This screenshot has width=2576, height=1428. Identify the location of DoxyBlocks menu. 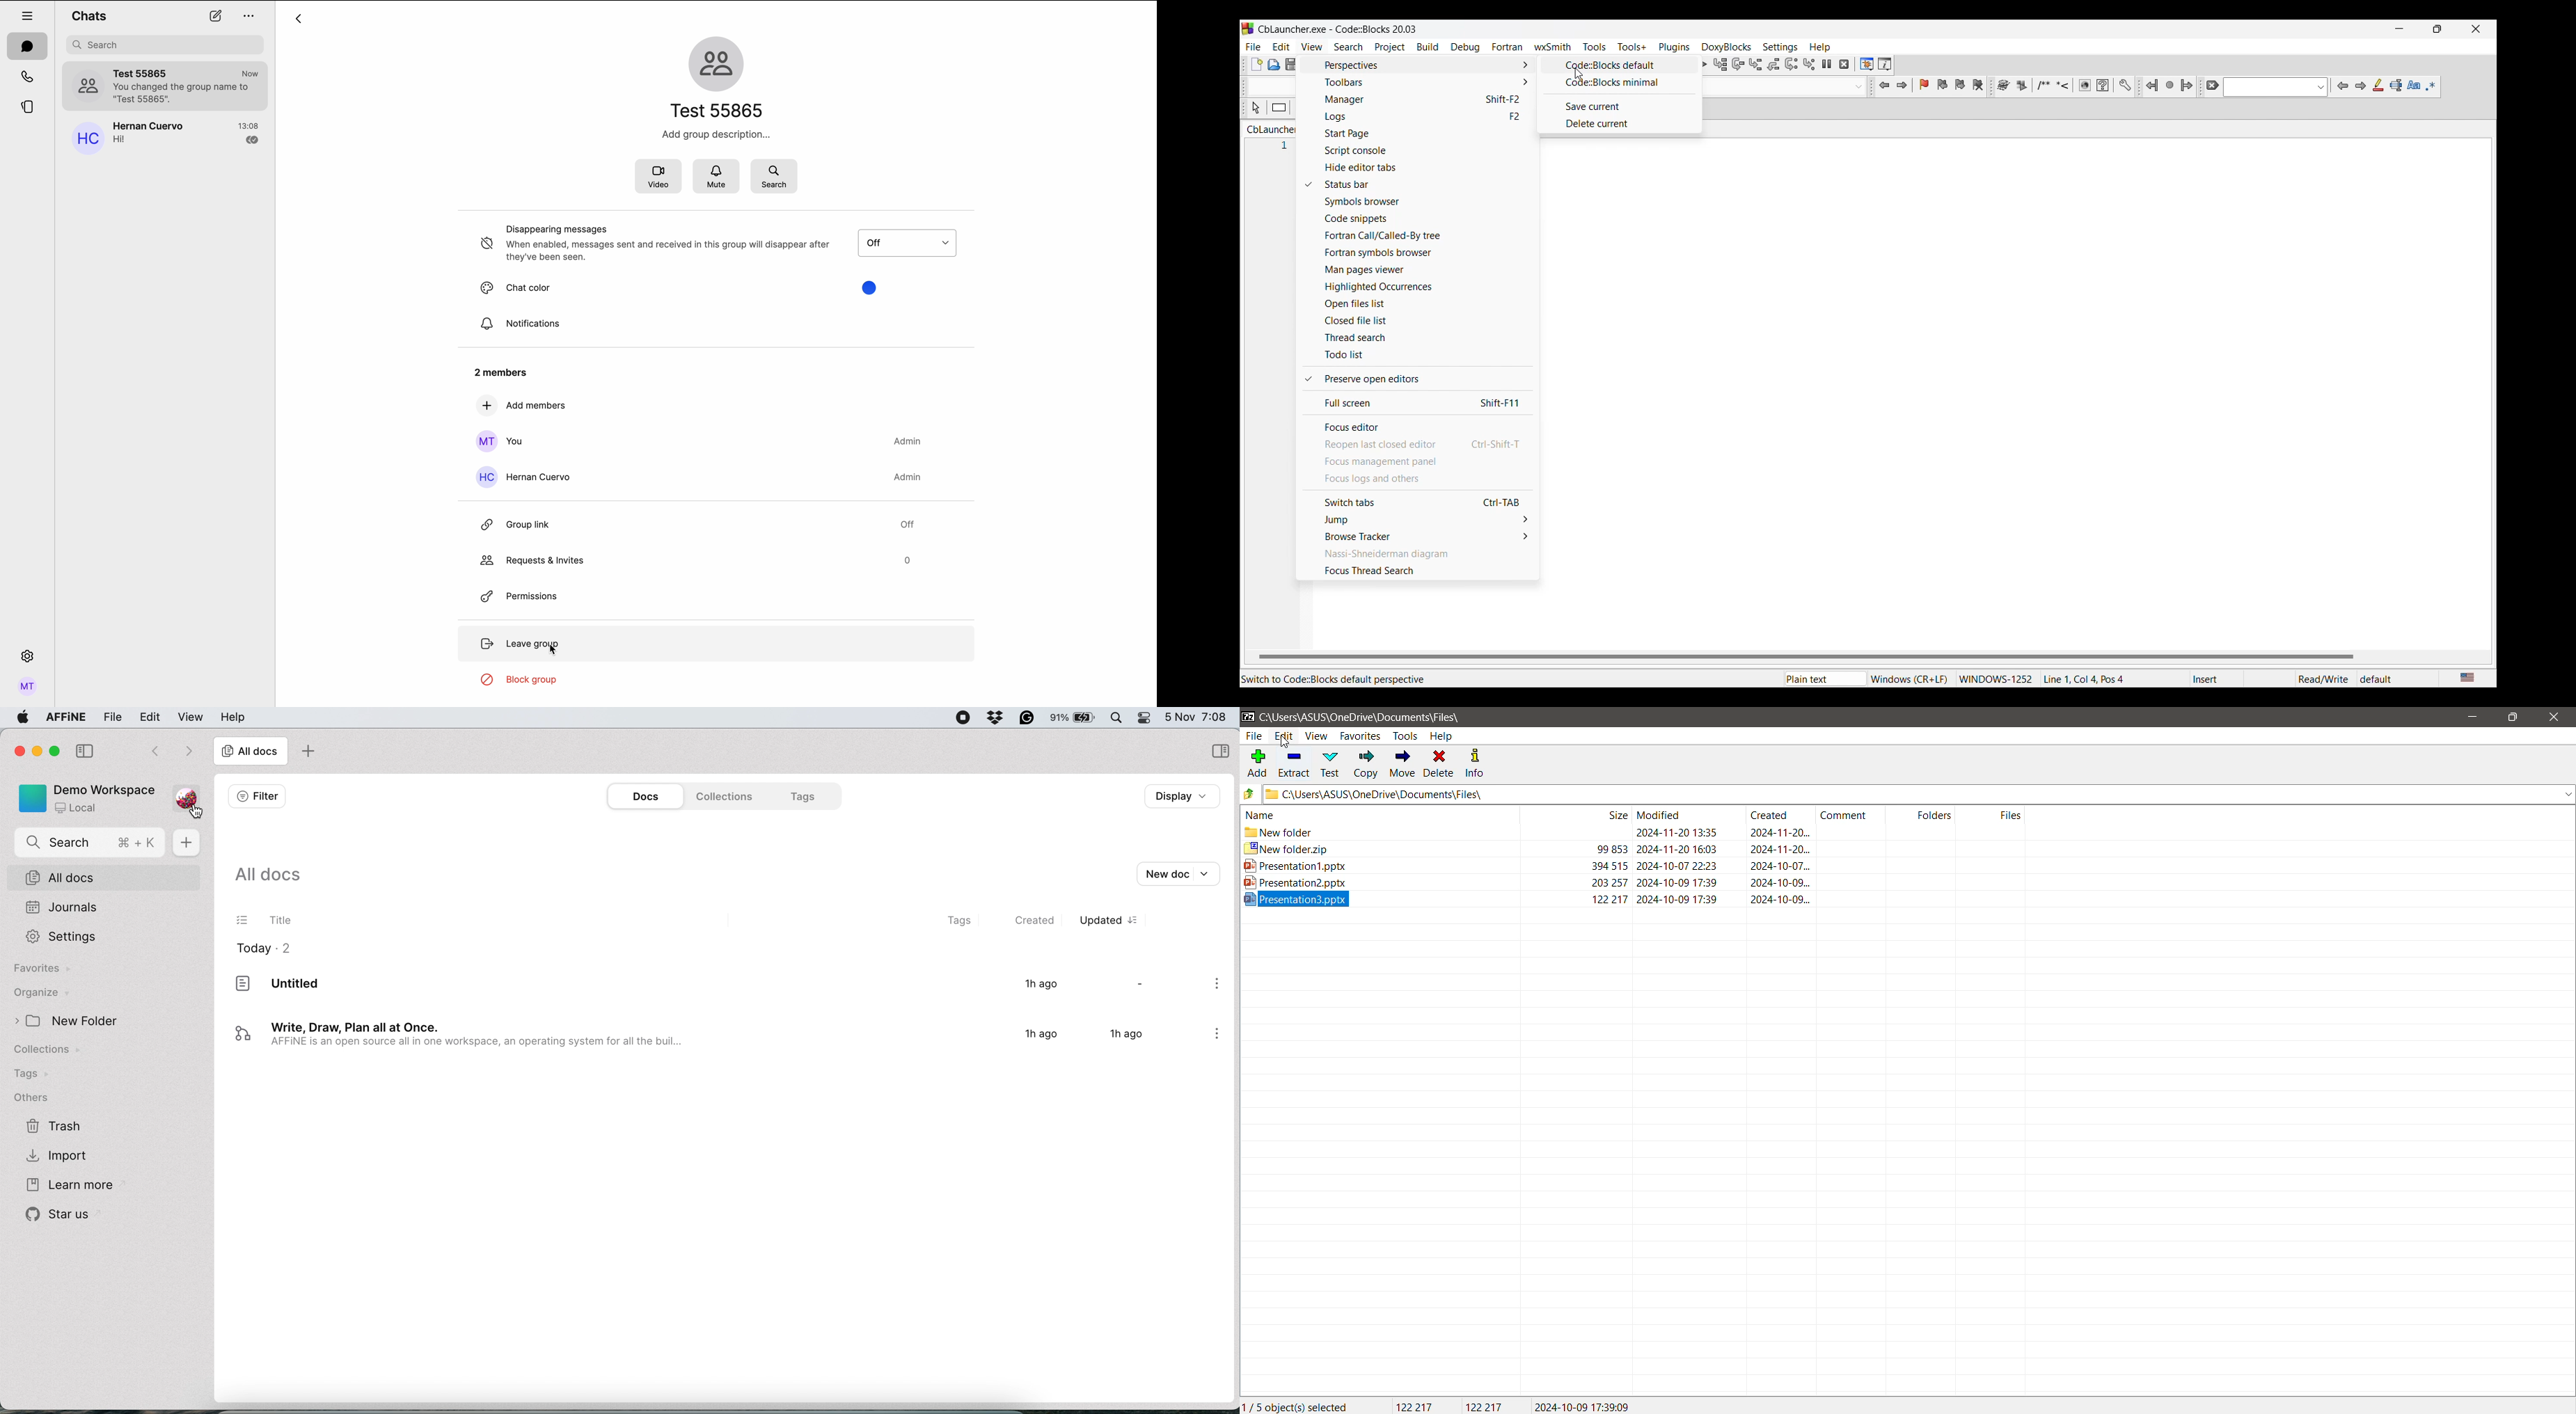
(1727, 48).